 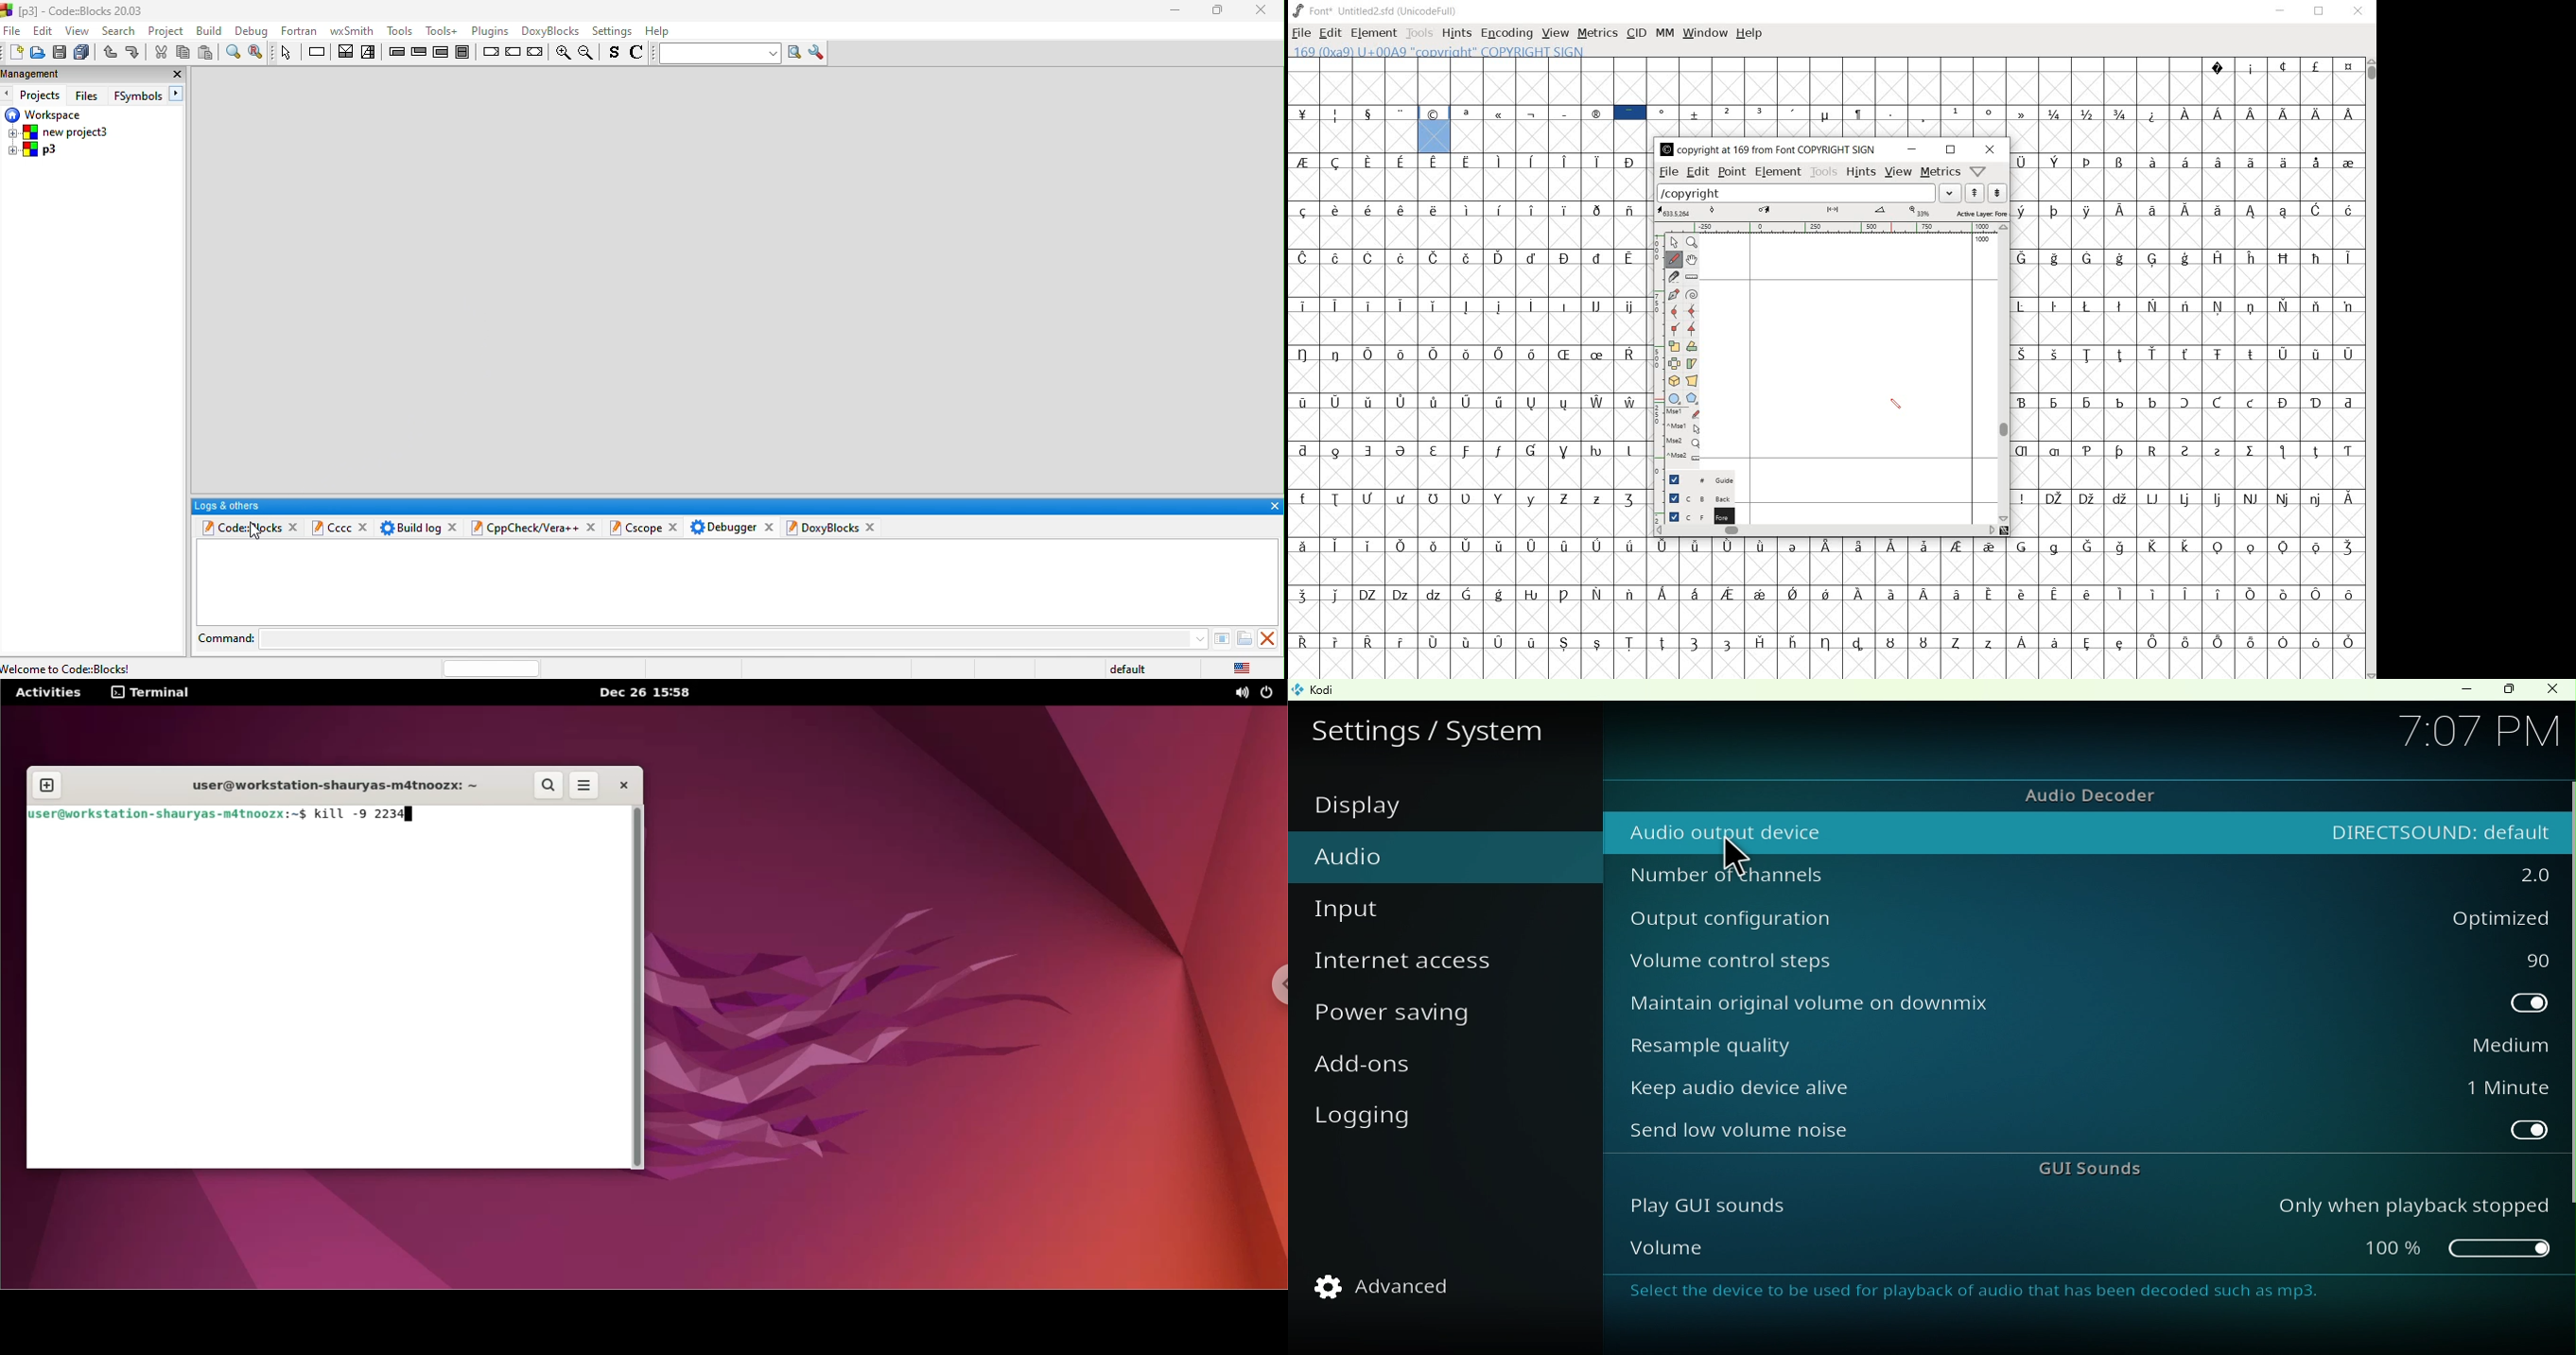 What do you see at coordinates (2438, 918) in the screenshot?
I see `Optimized` at bounding box center [2438, 918].